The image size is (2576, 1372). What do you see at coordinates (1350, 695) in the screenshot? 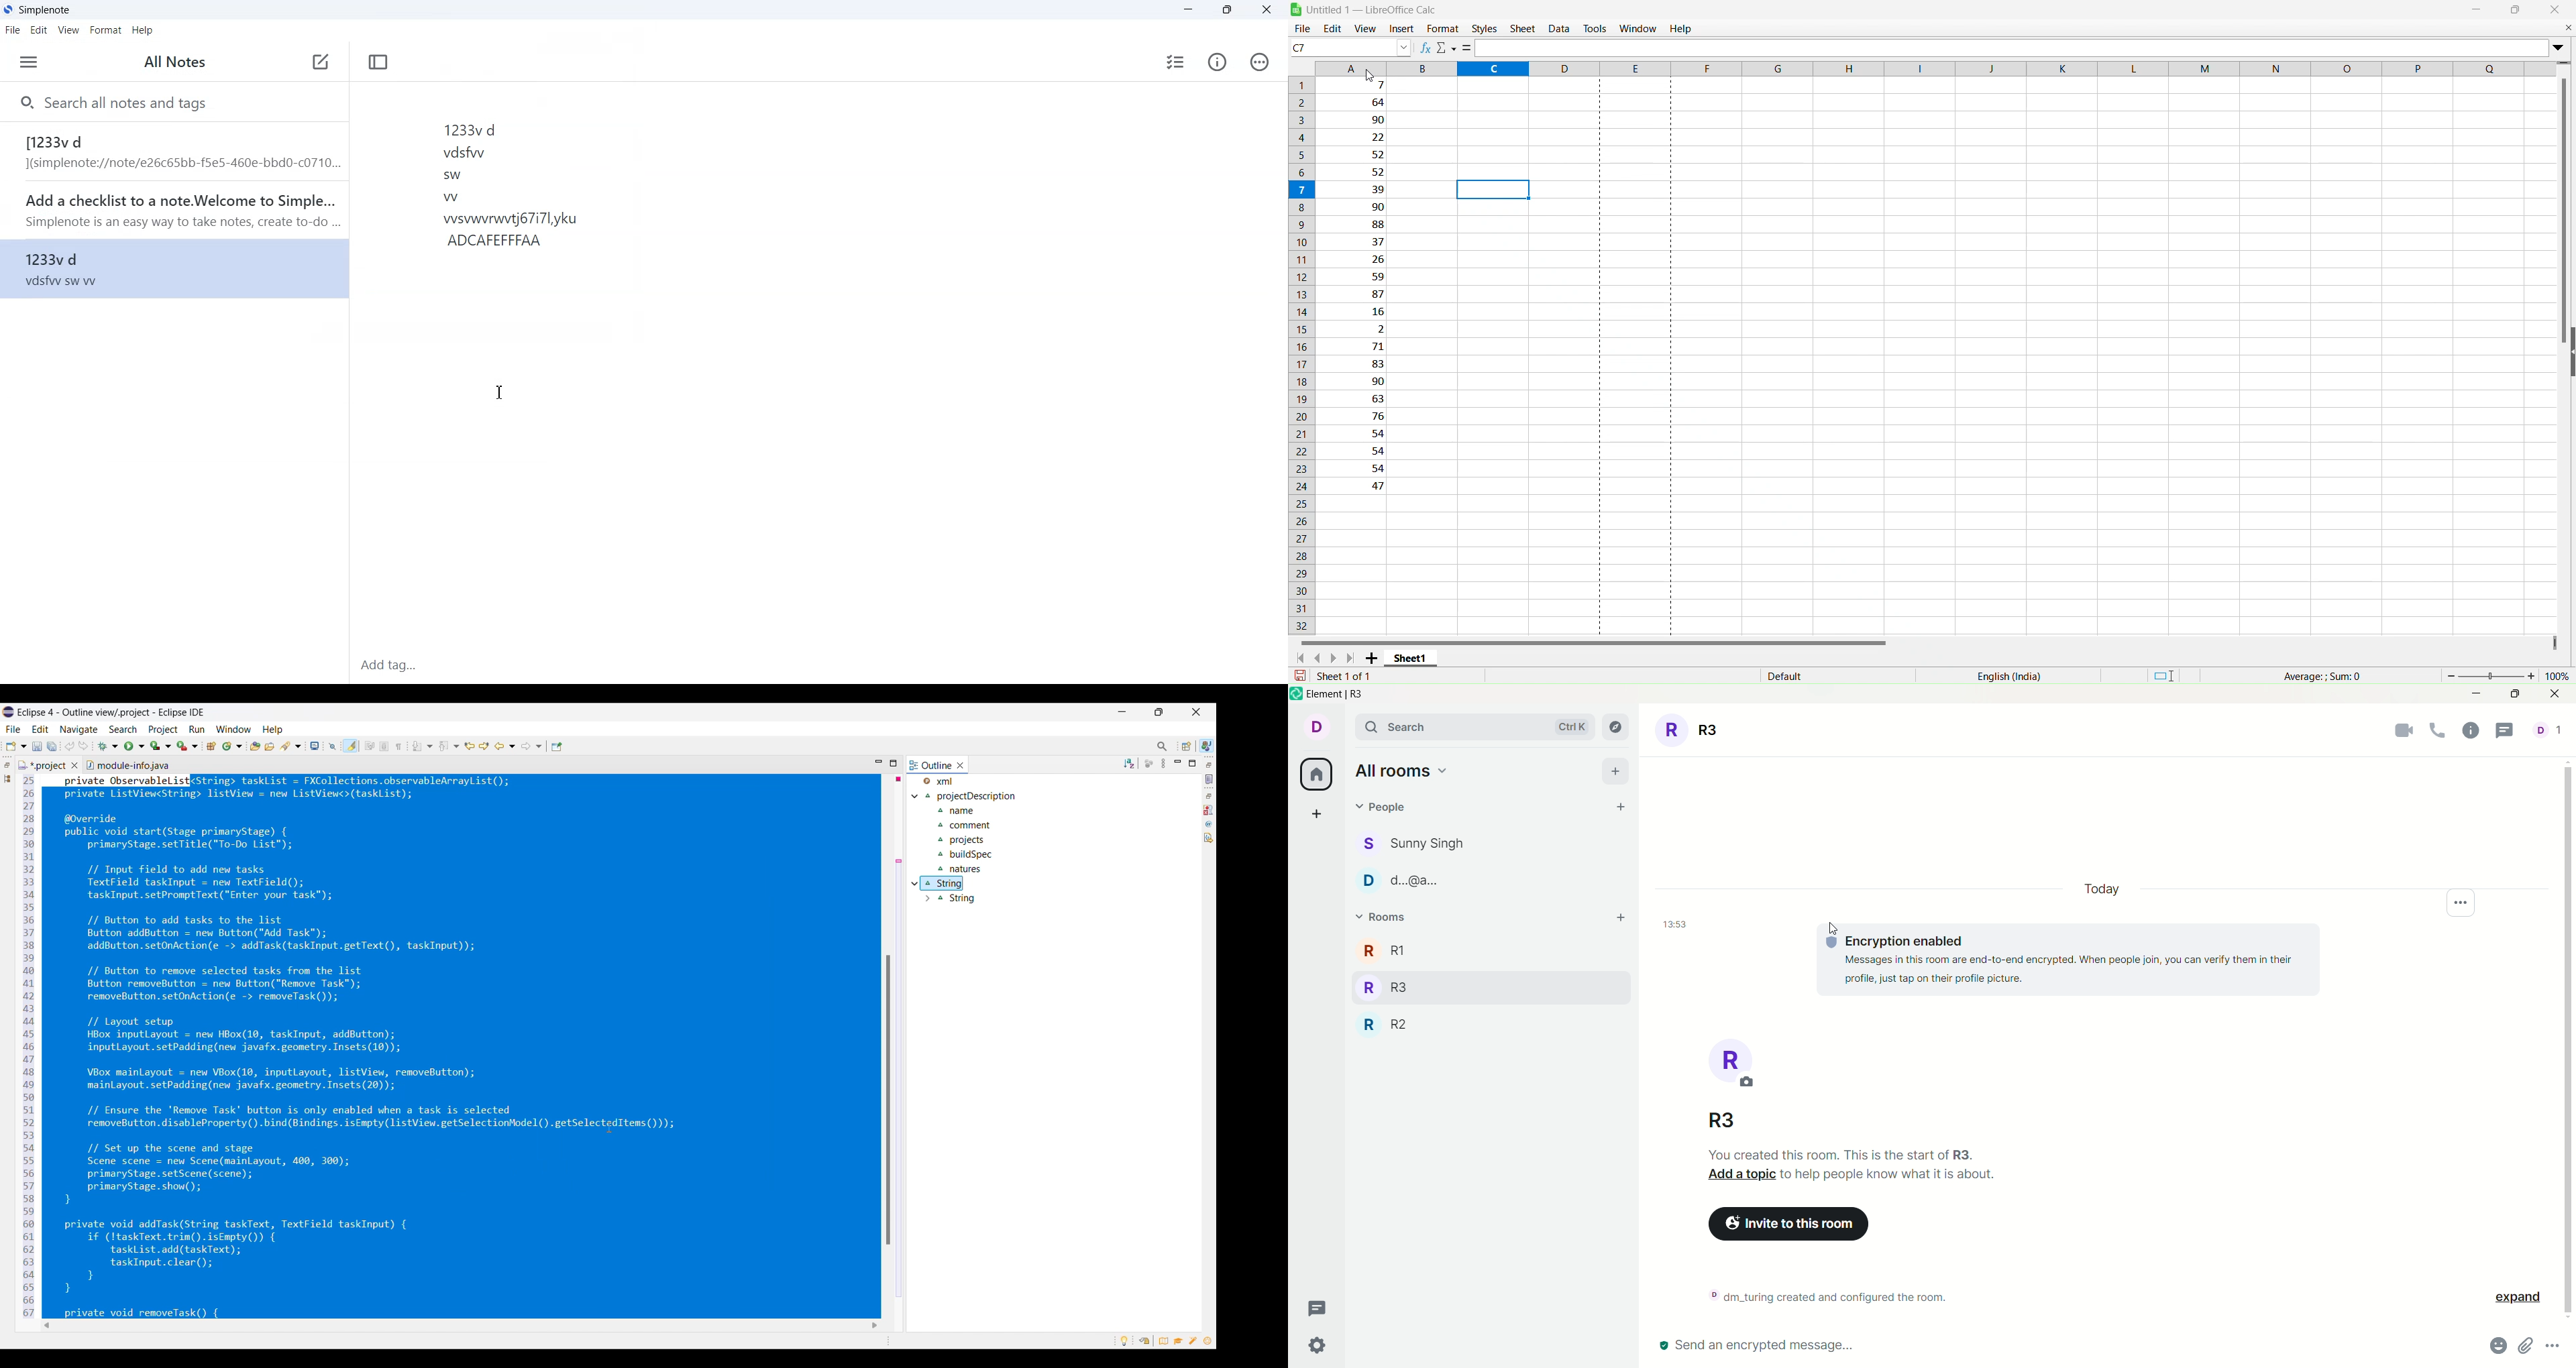
I see `element` at bounding box center [1350, 695].